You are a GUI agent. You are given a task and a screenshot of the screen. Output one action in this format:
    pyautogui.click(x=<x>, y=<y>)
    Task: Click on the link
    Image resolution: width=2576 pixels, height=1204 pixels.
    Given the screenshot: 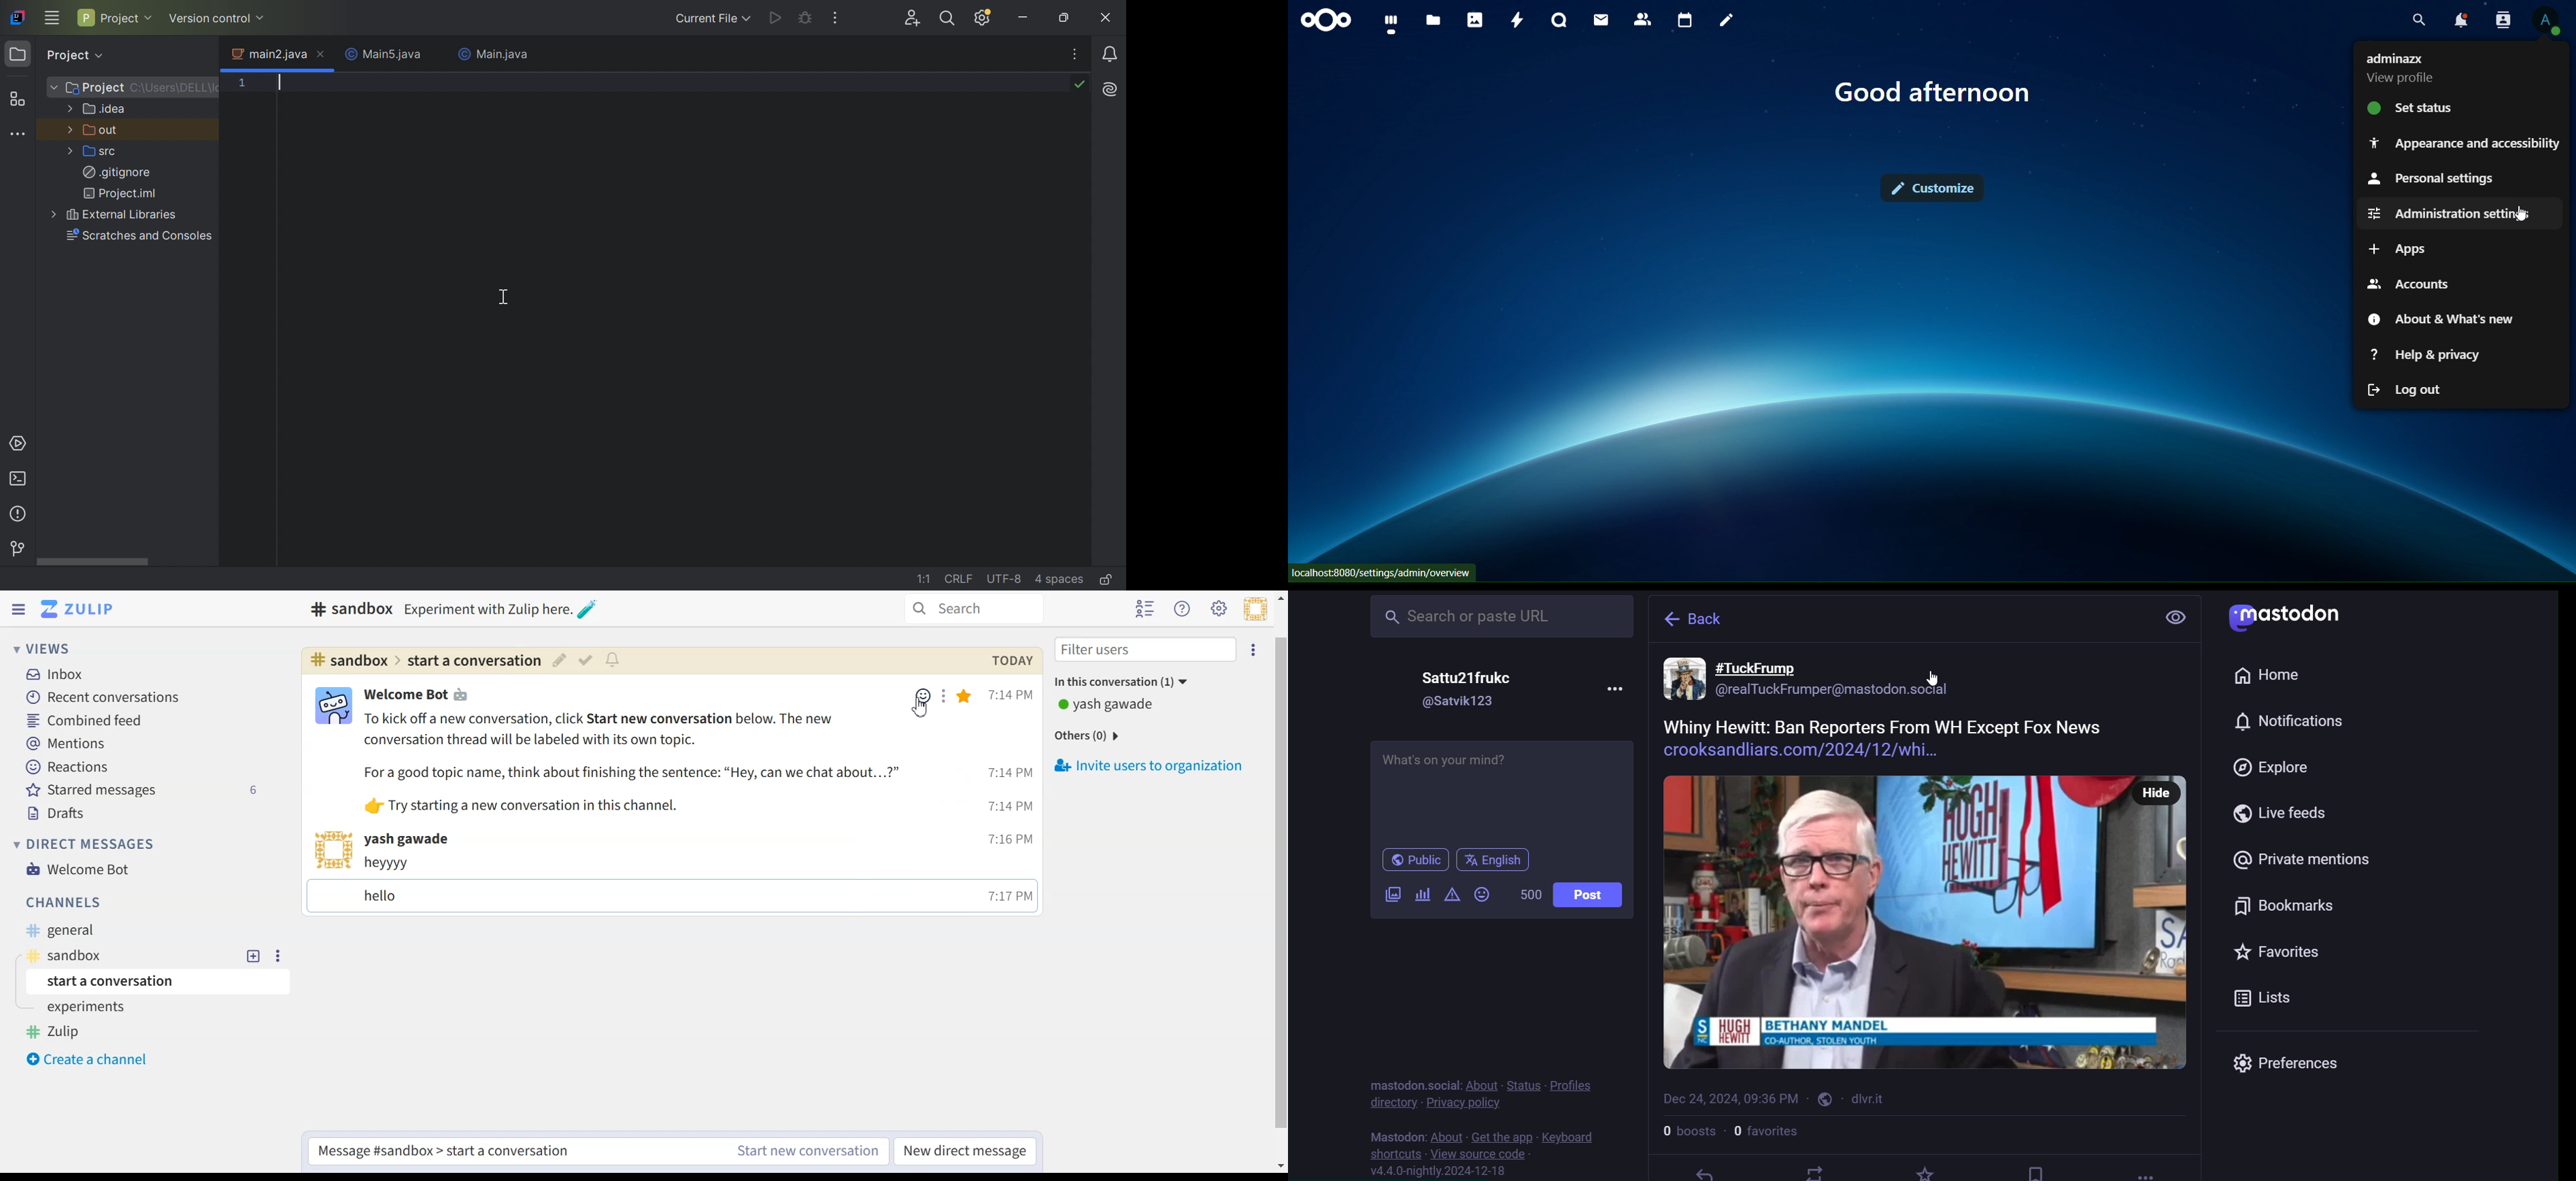 What is the action you would take?
    pyautogui.click(x=1872, y=1098)
    